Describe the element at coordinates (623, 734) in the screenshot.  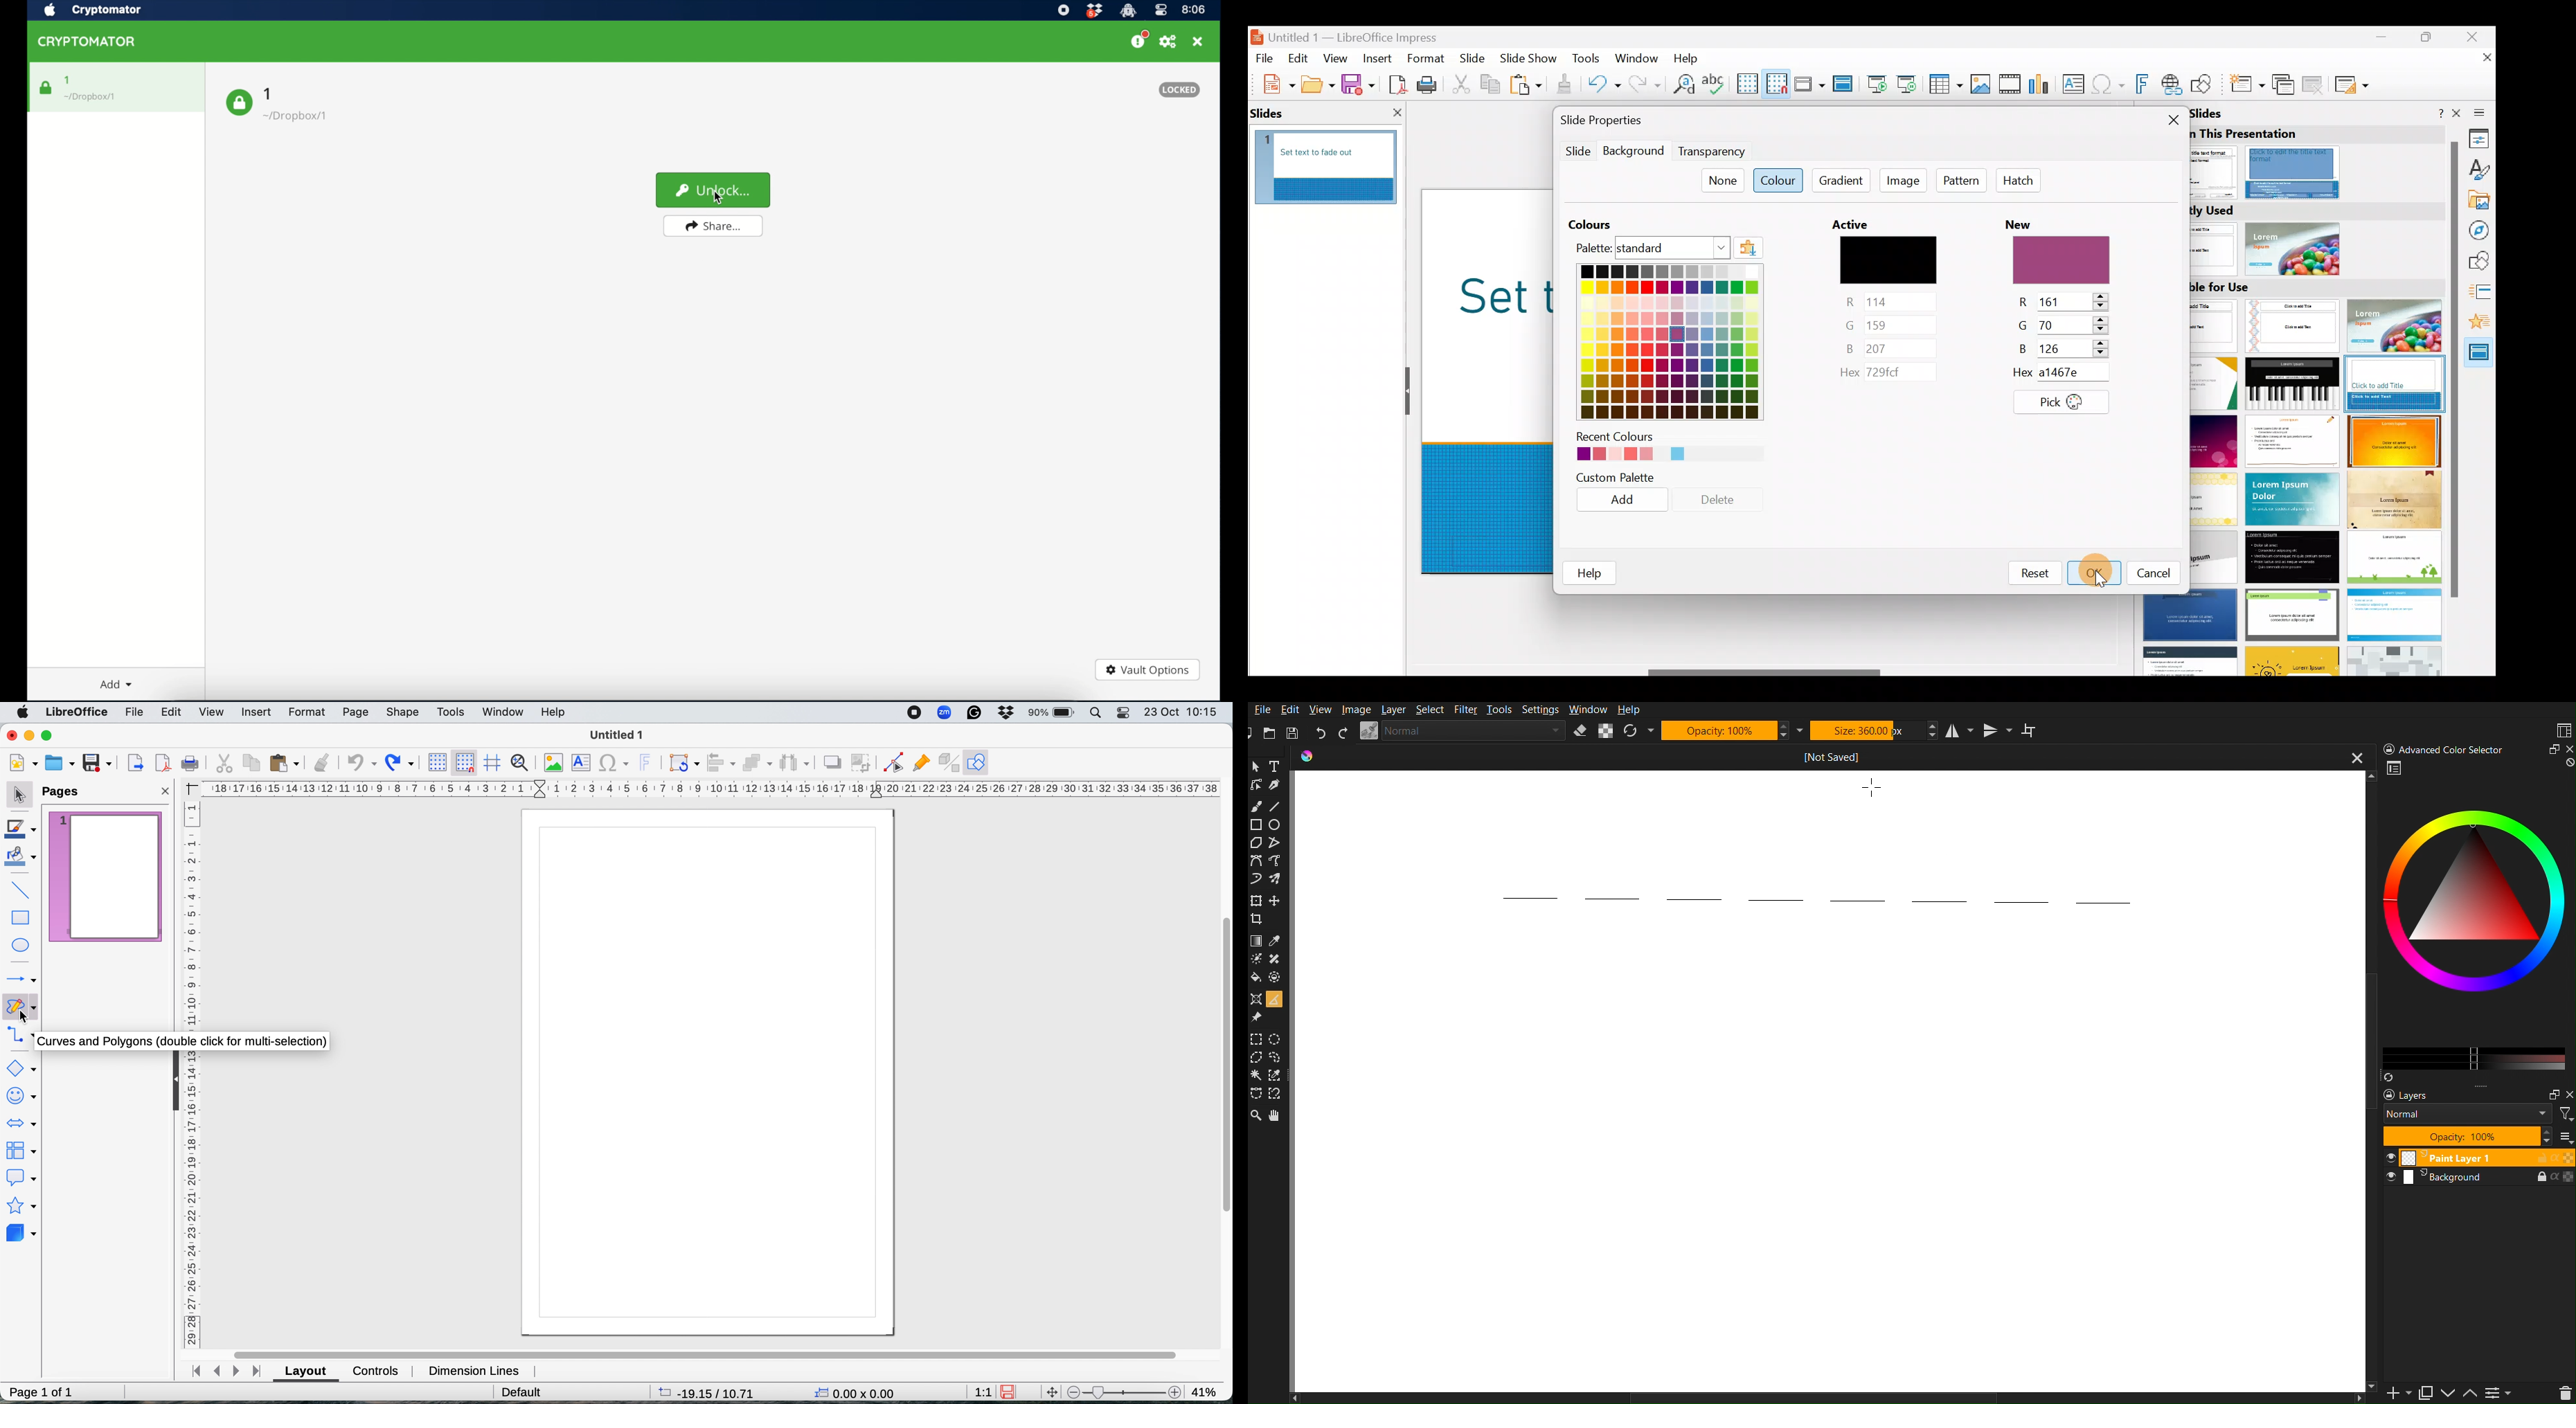
I see `file name` at that location.